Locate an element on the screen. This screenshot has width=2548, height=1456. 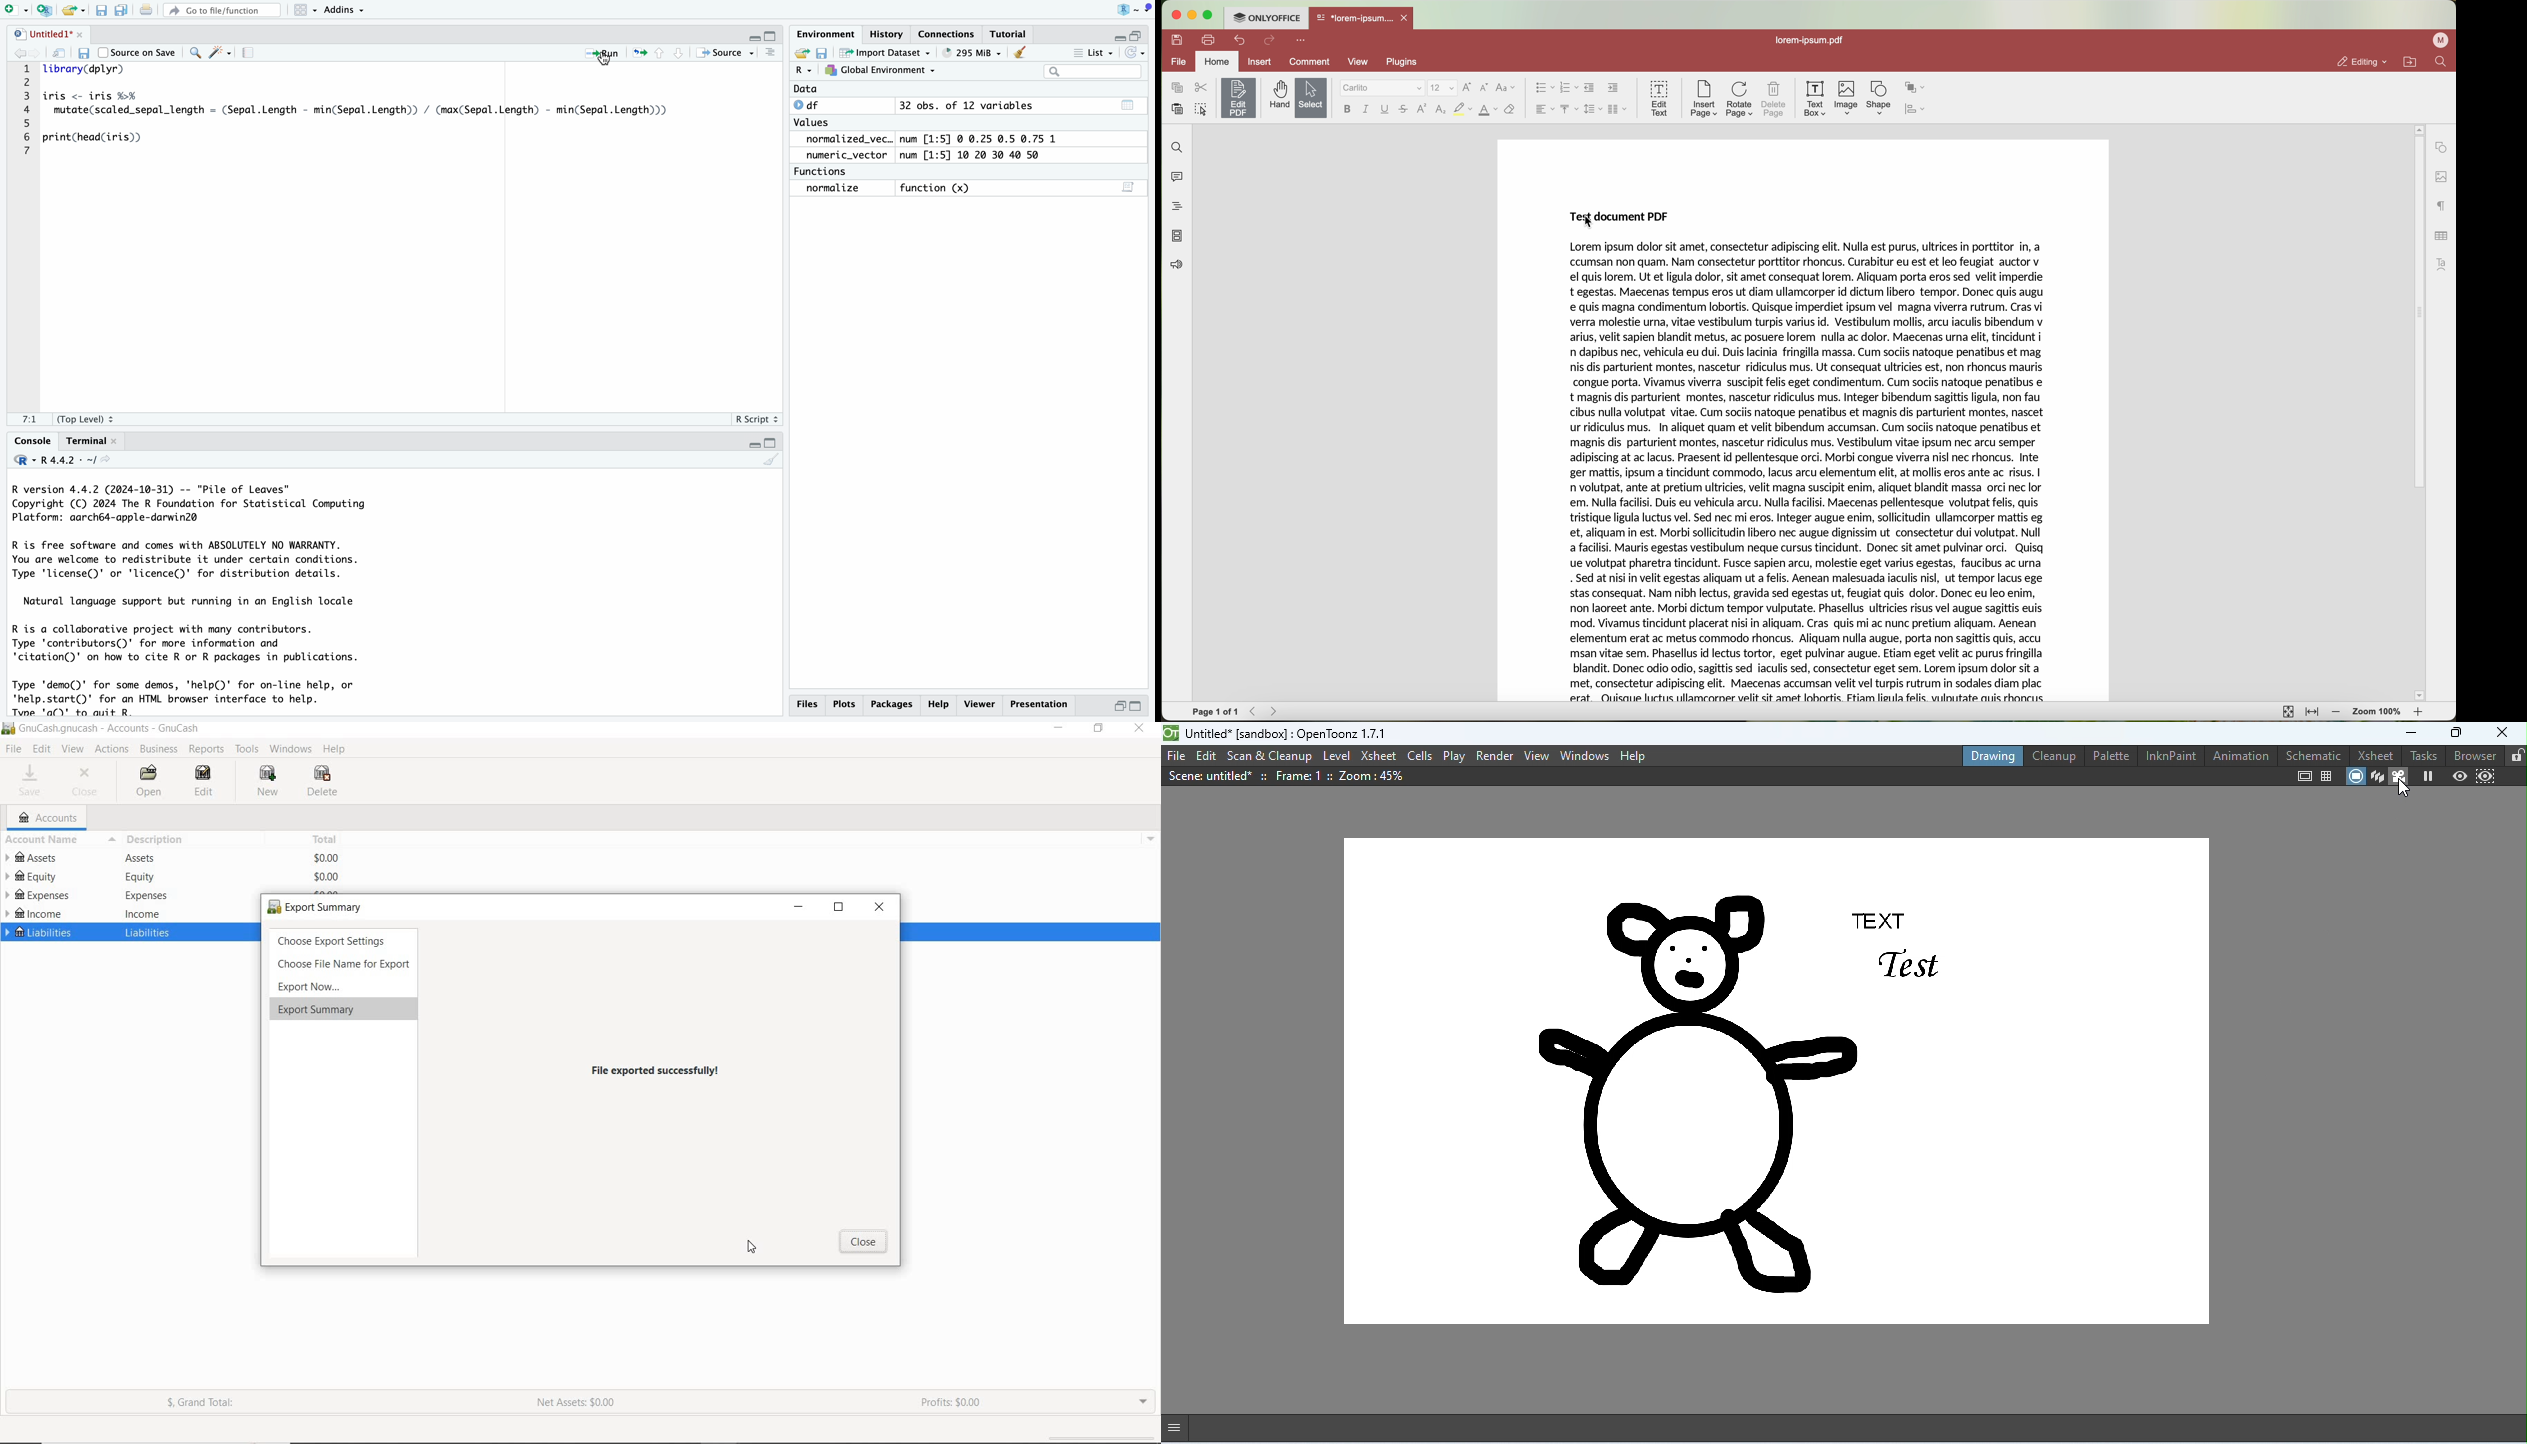
VIEW is located at coordinates (75, 749).